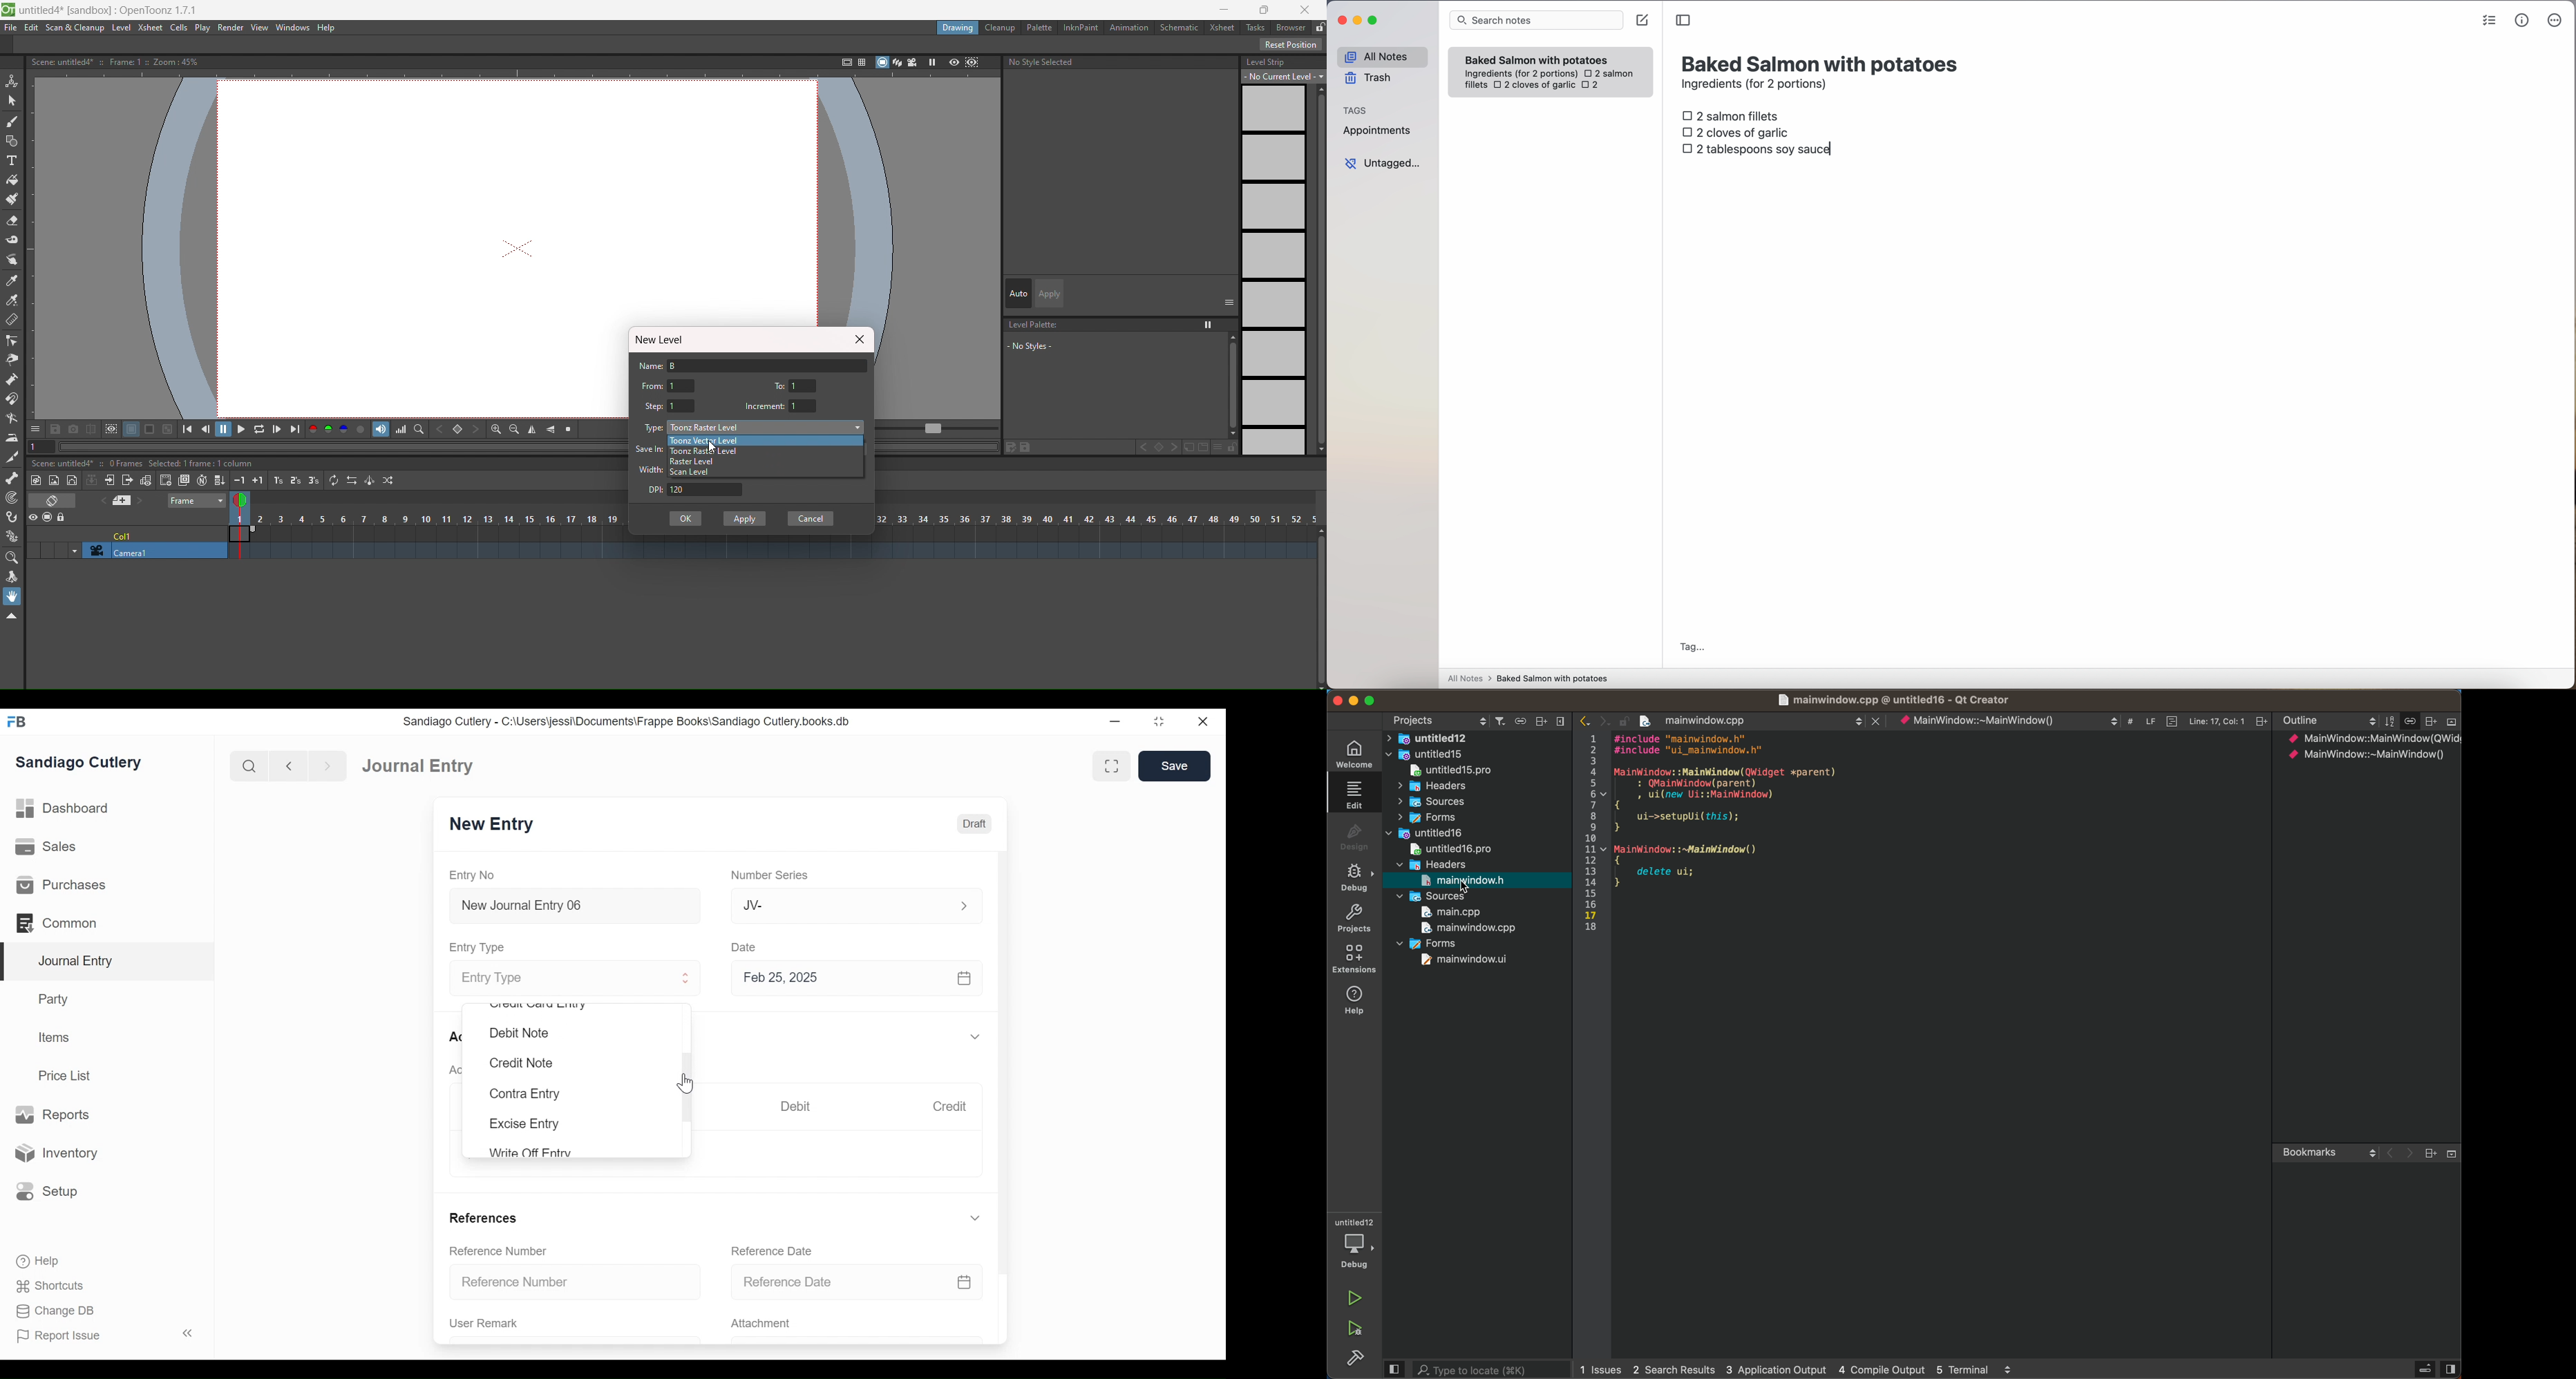 Image resolution: width=2576 pixels, height=1400 pixels. I want to click on Journal Entry, so click(108, 962).